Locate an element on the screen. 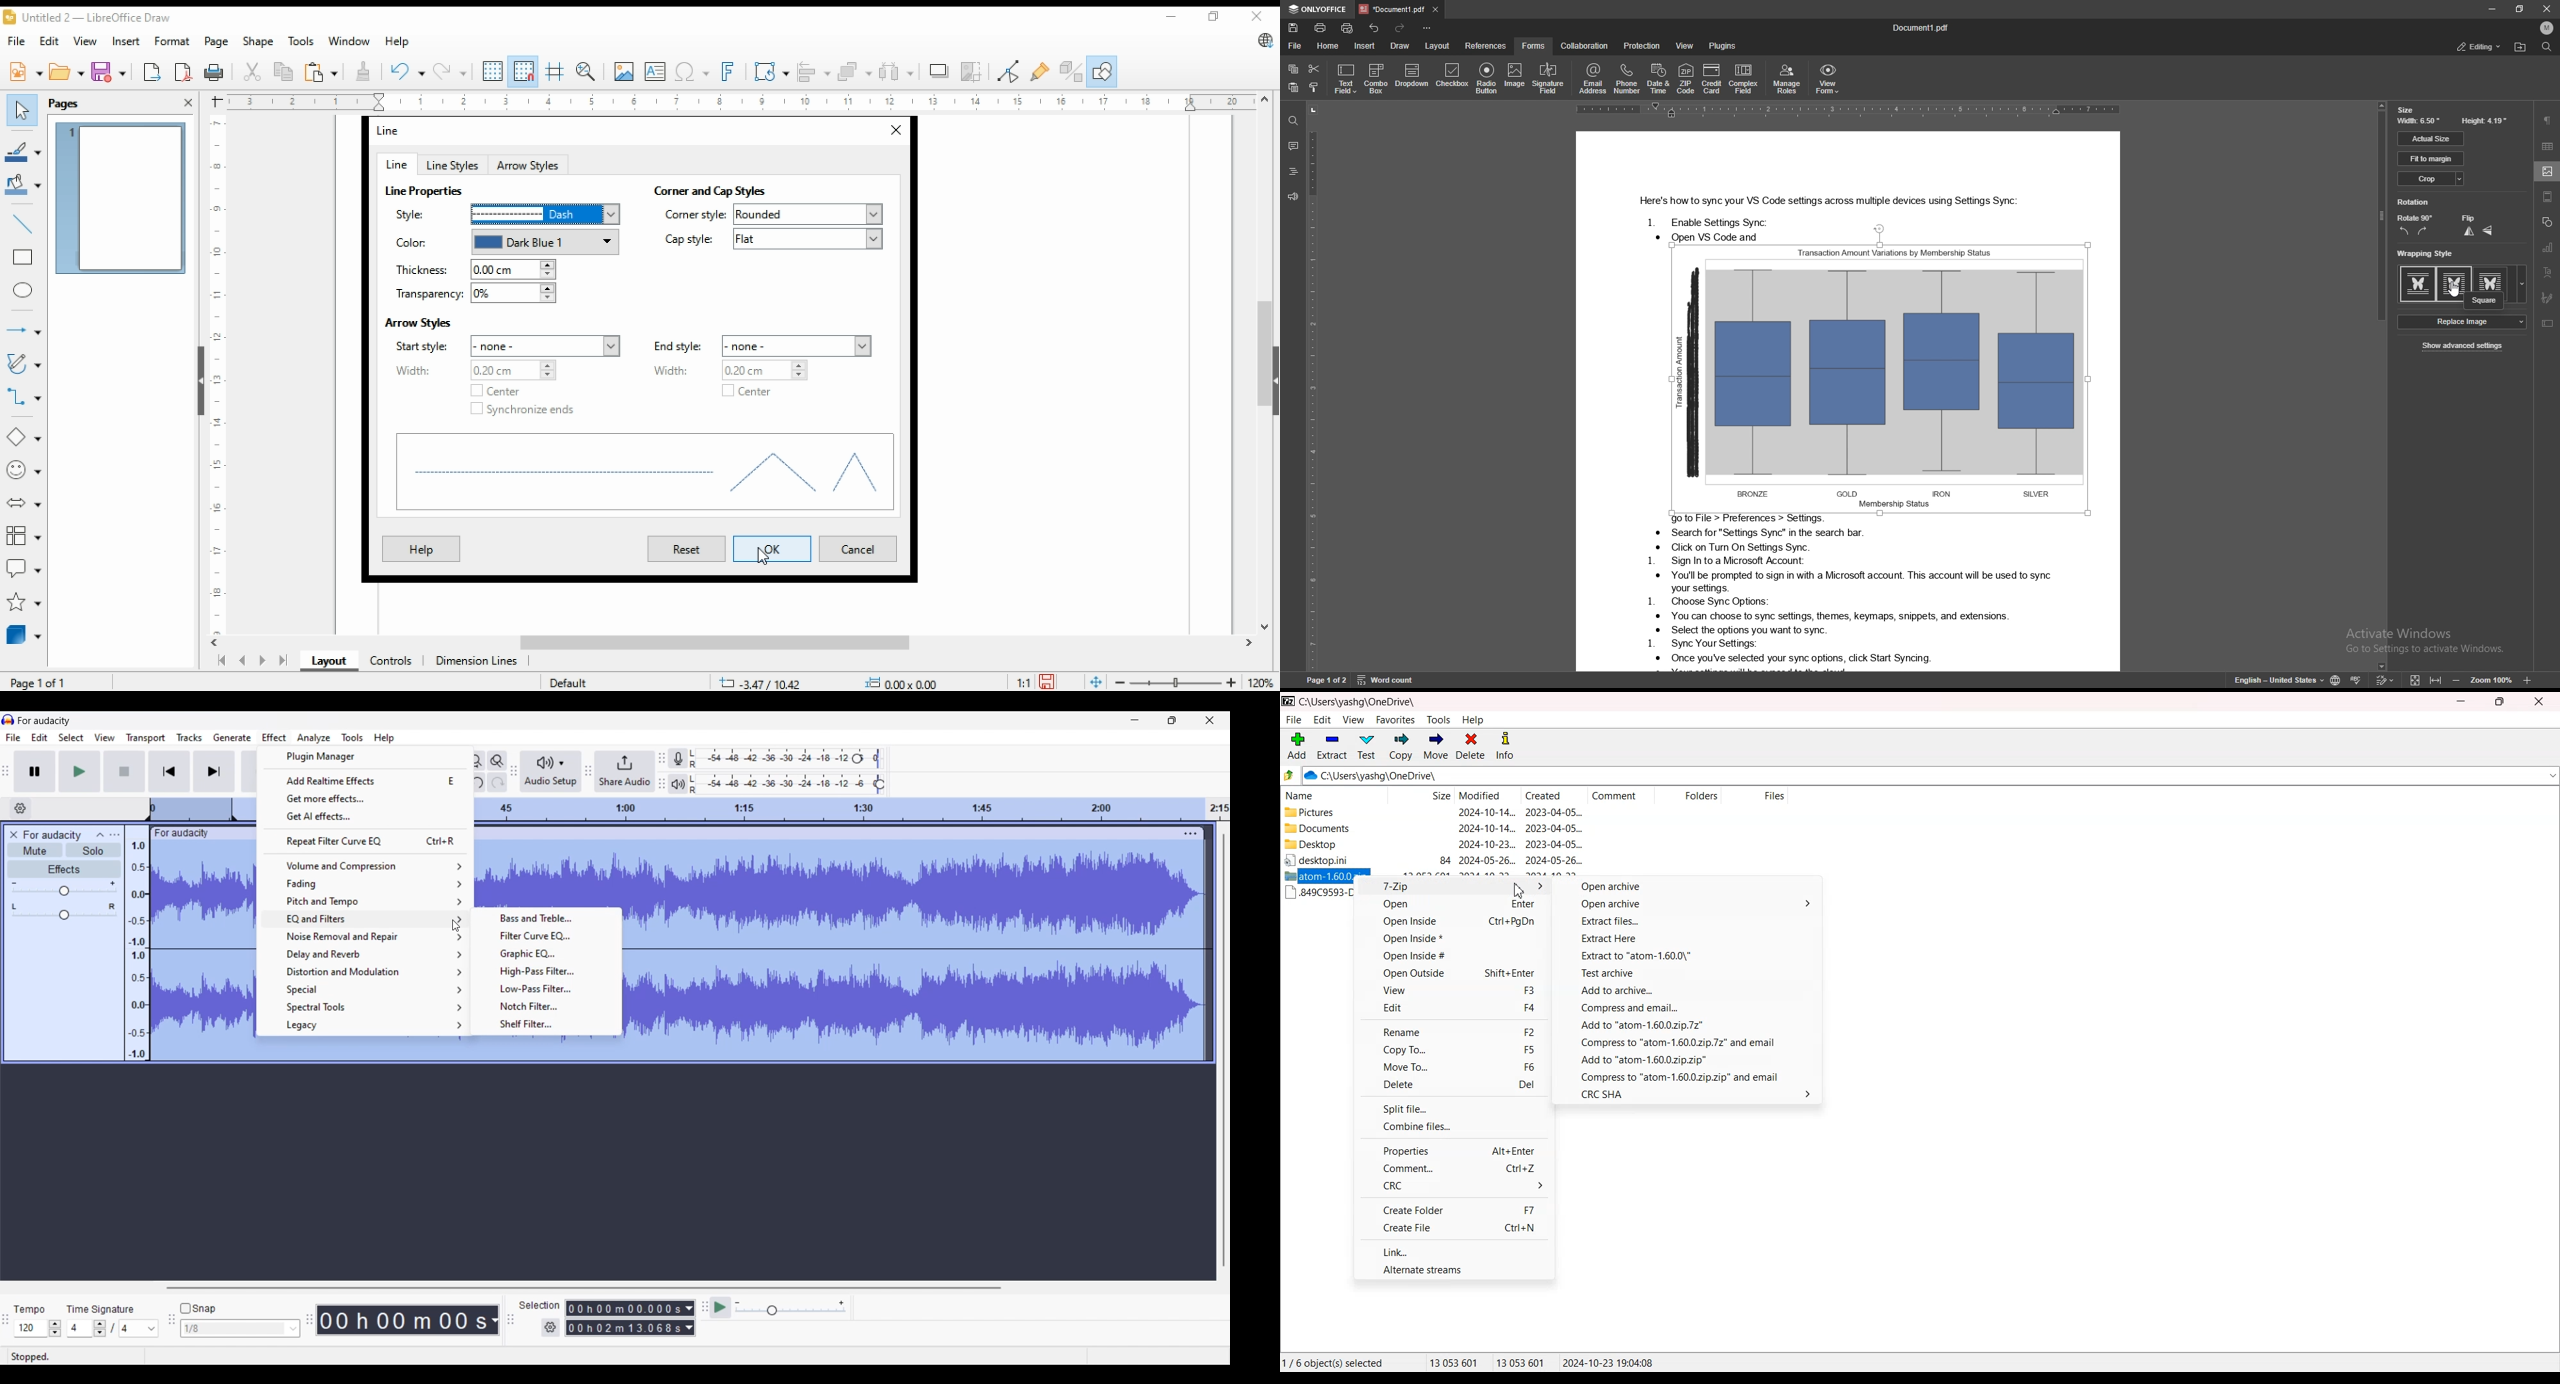 This screenshot has height=1400, width=2576. Redo is located at coordinates (497, 782).